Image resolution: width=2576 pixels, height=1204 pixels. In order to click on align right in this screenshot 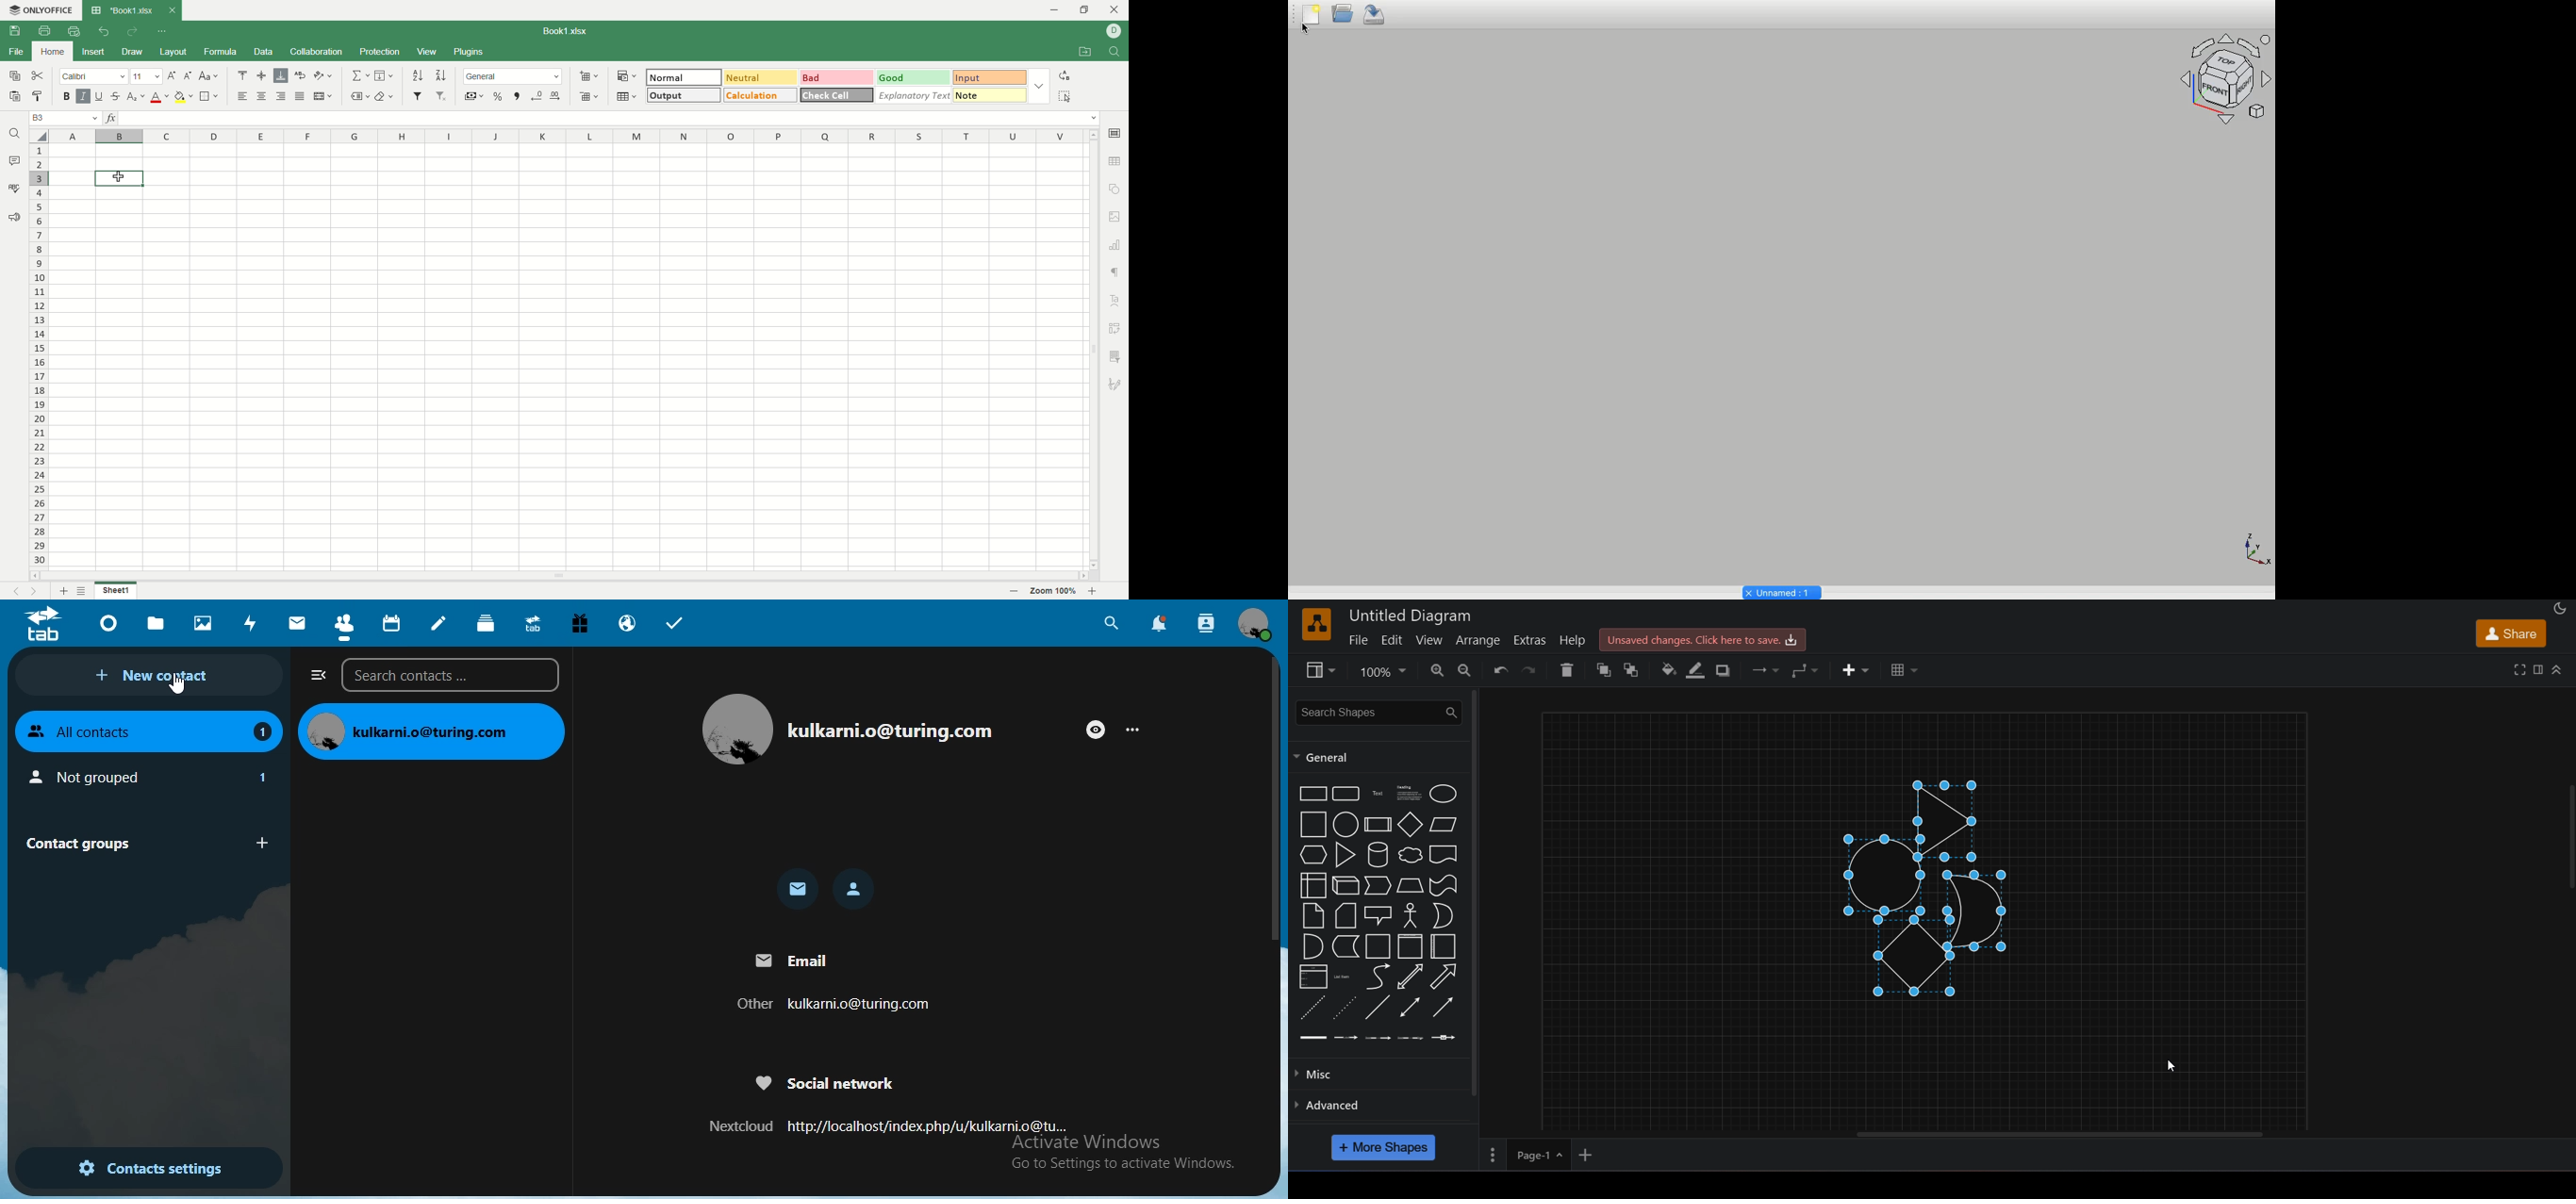, I will do `click(279, 96)`.